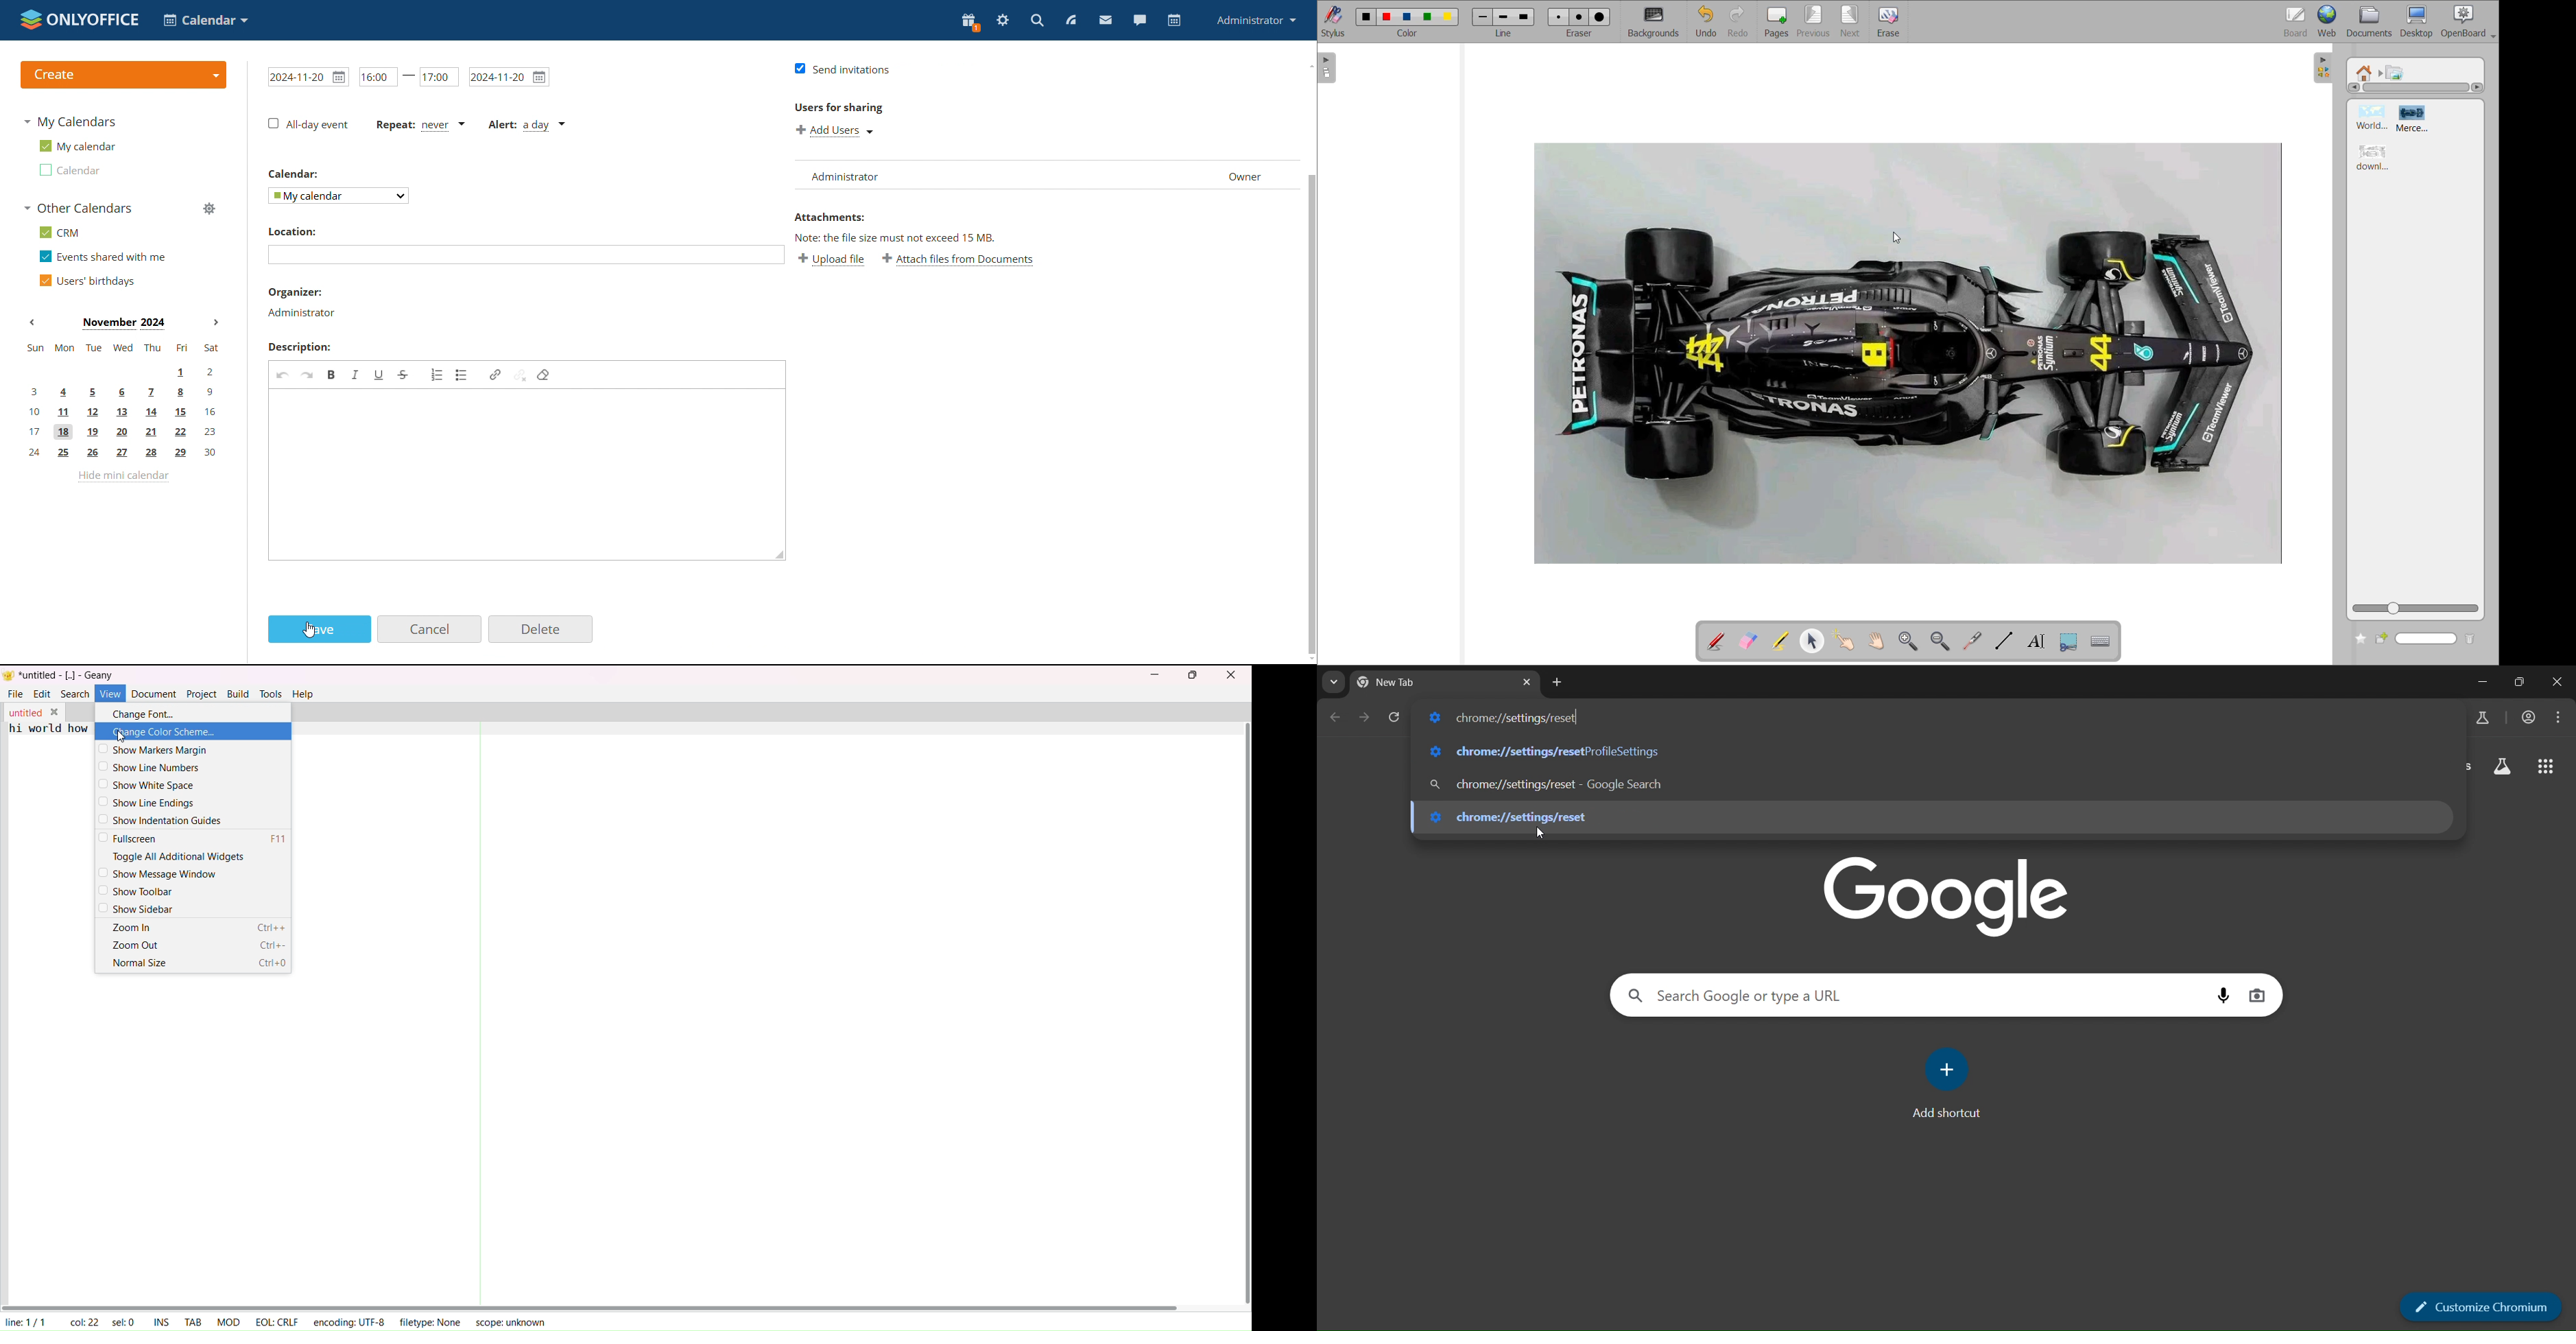 This screenshot has width=2576, height=1344. What do you see at coordinates (2529, 716) in the screenshot?
I see `accounts` at bounding box center [2529, 716].